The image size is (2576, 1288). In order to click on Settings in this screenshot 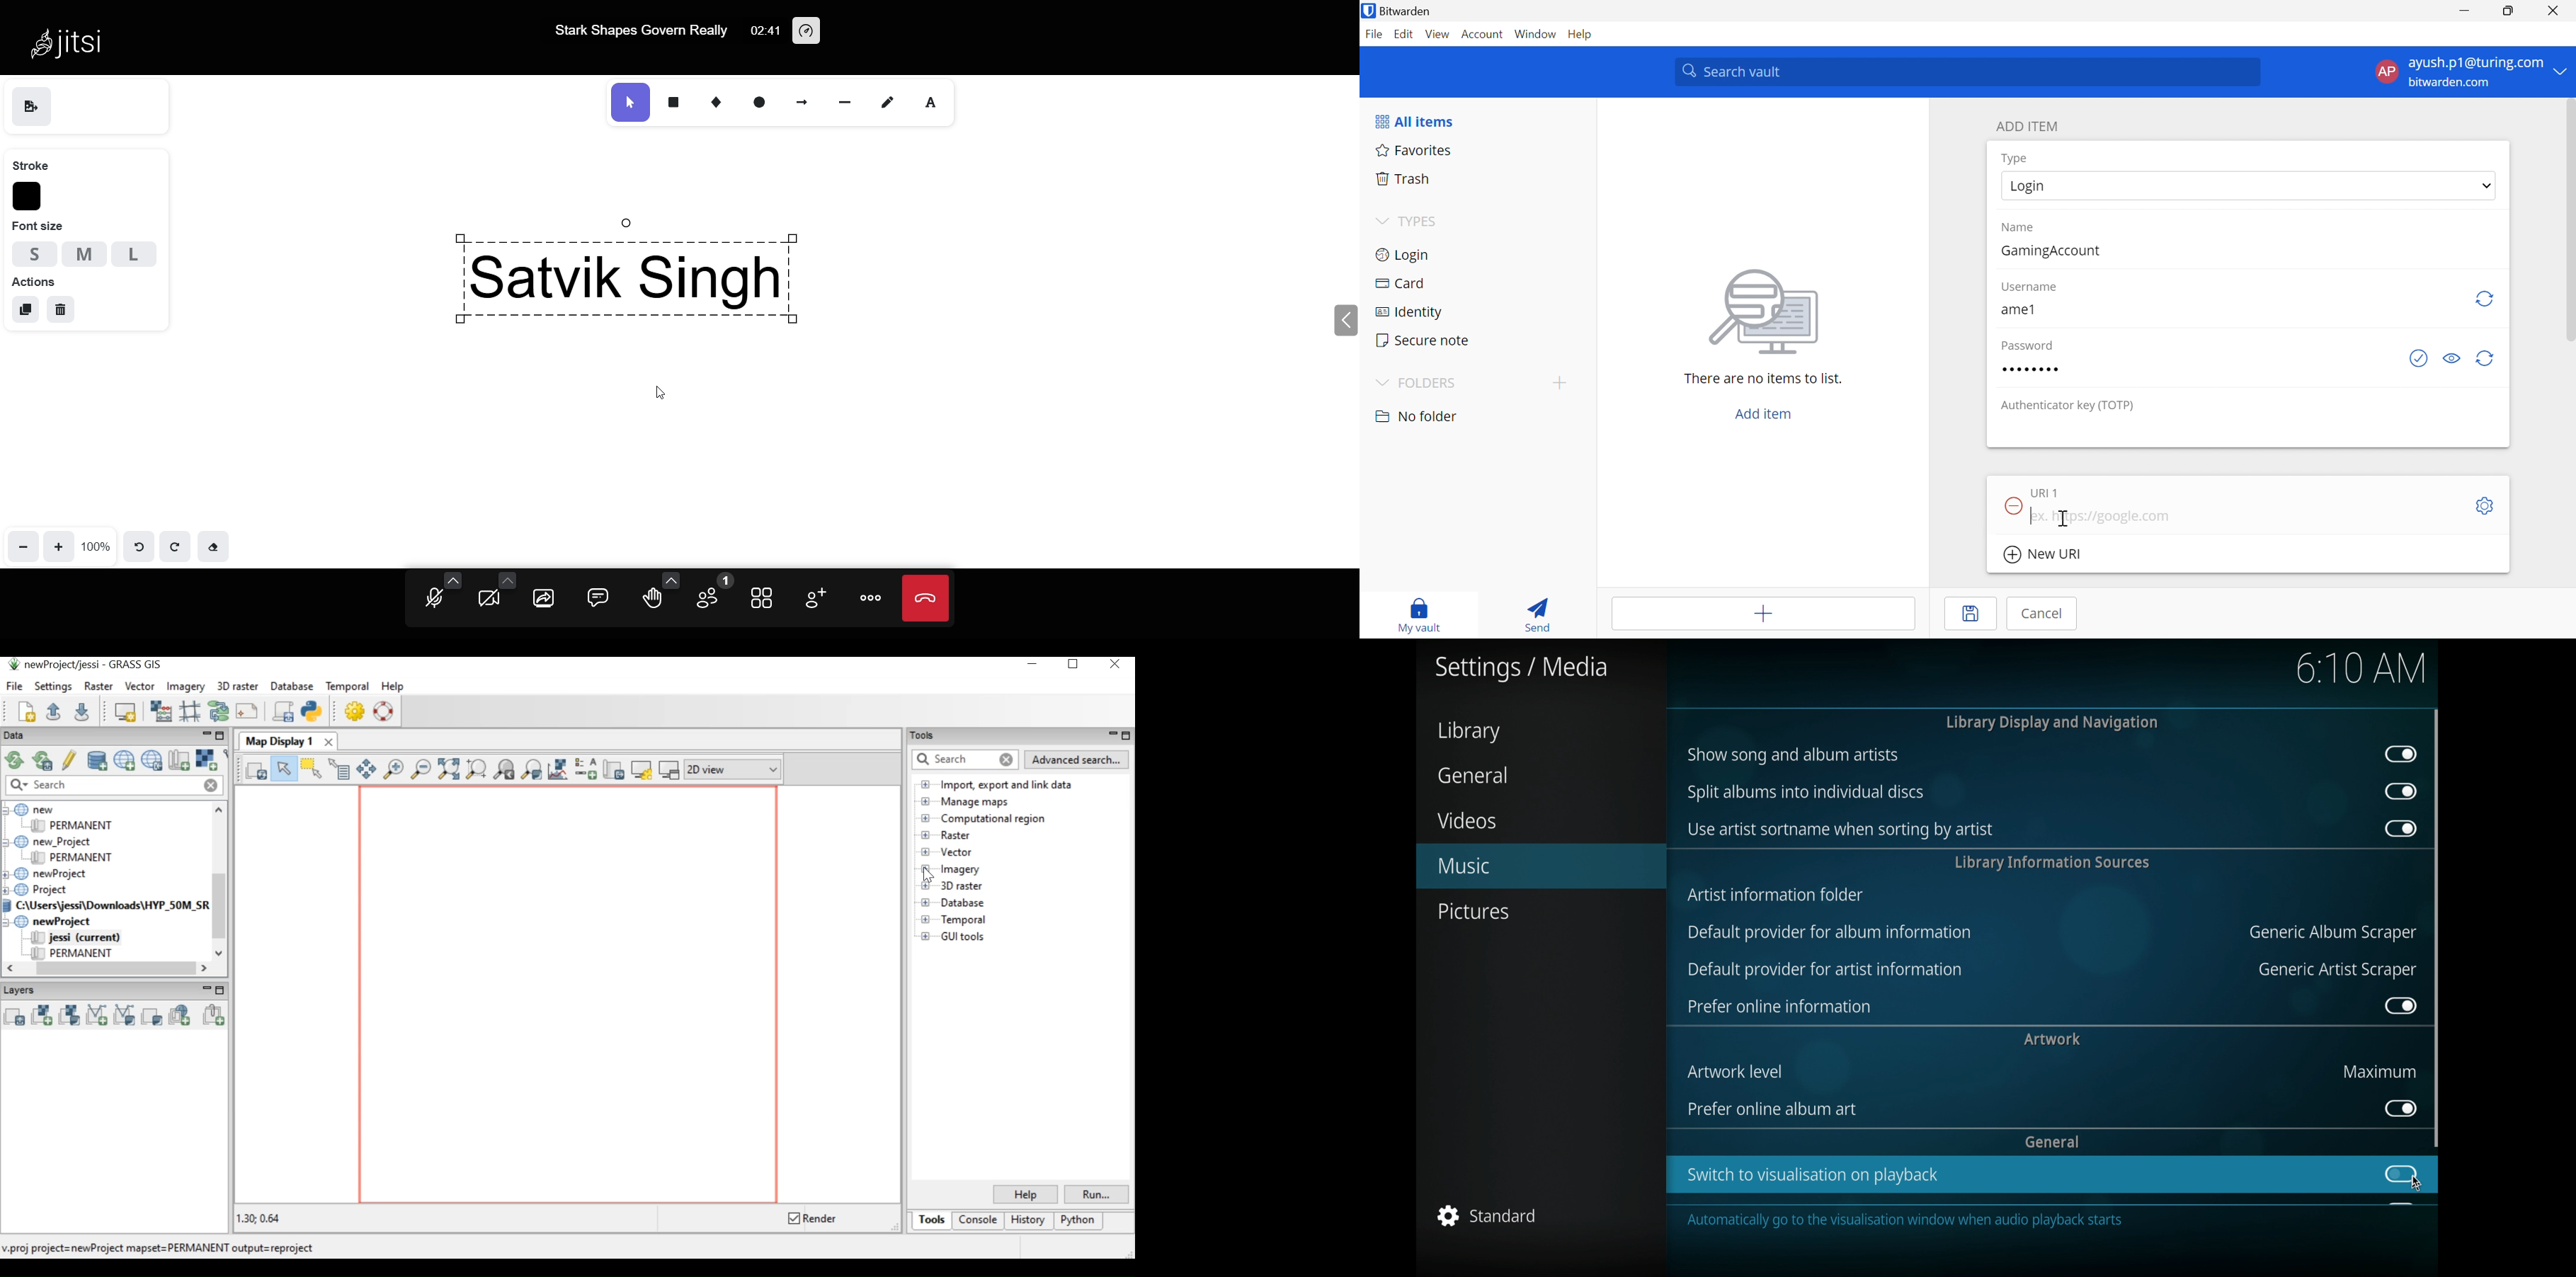, I will do `click(2487, 505)`.